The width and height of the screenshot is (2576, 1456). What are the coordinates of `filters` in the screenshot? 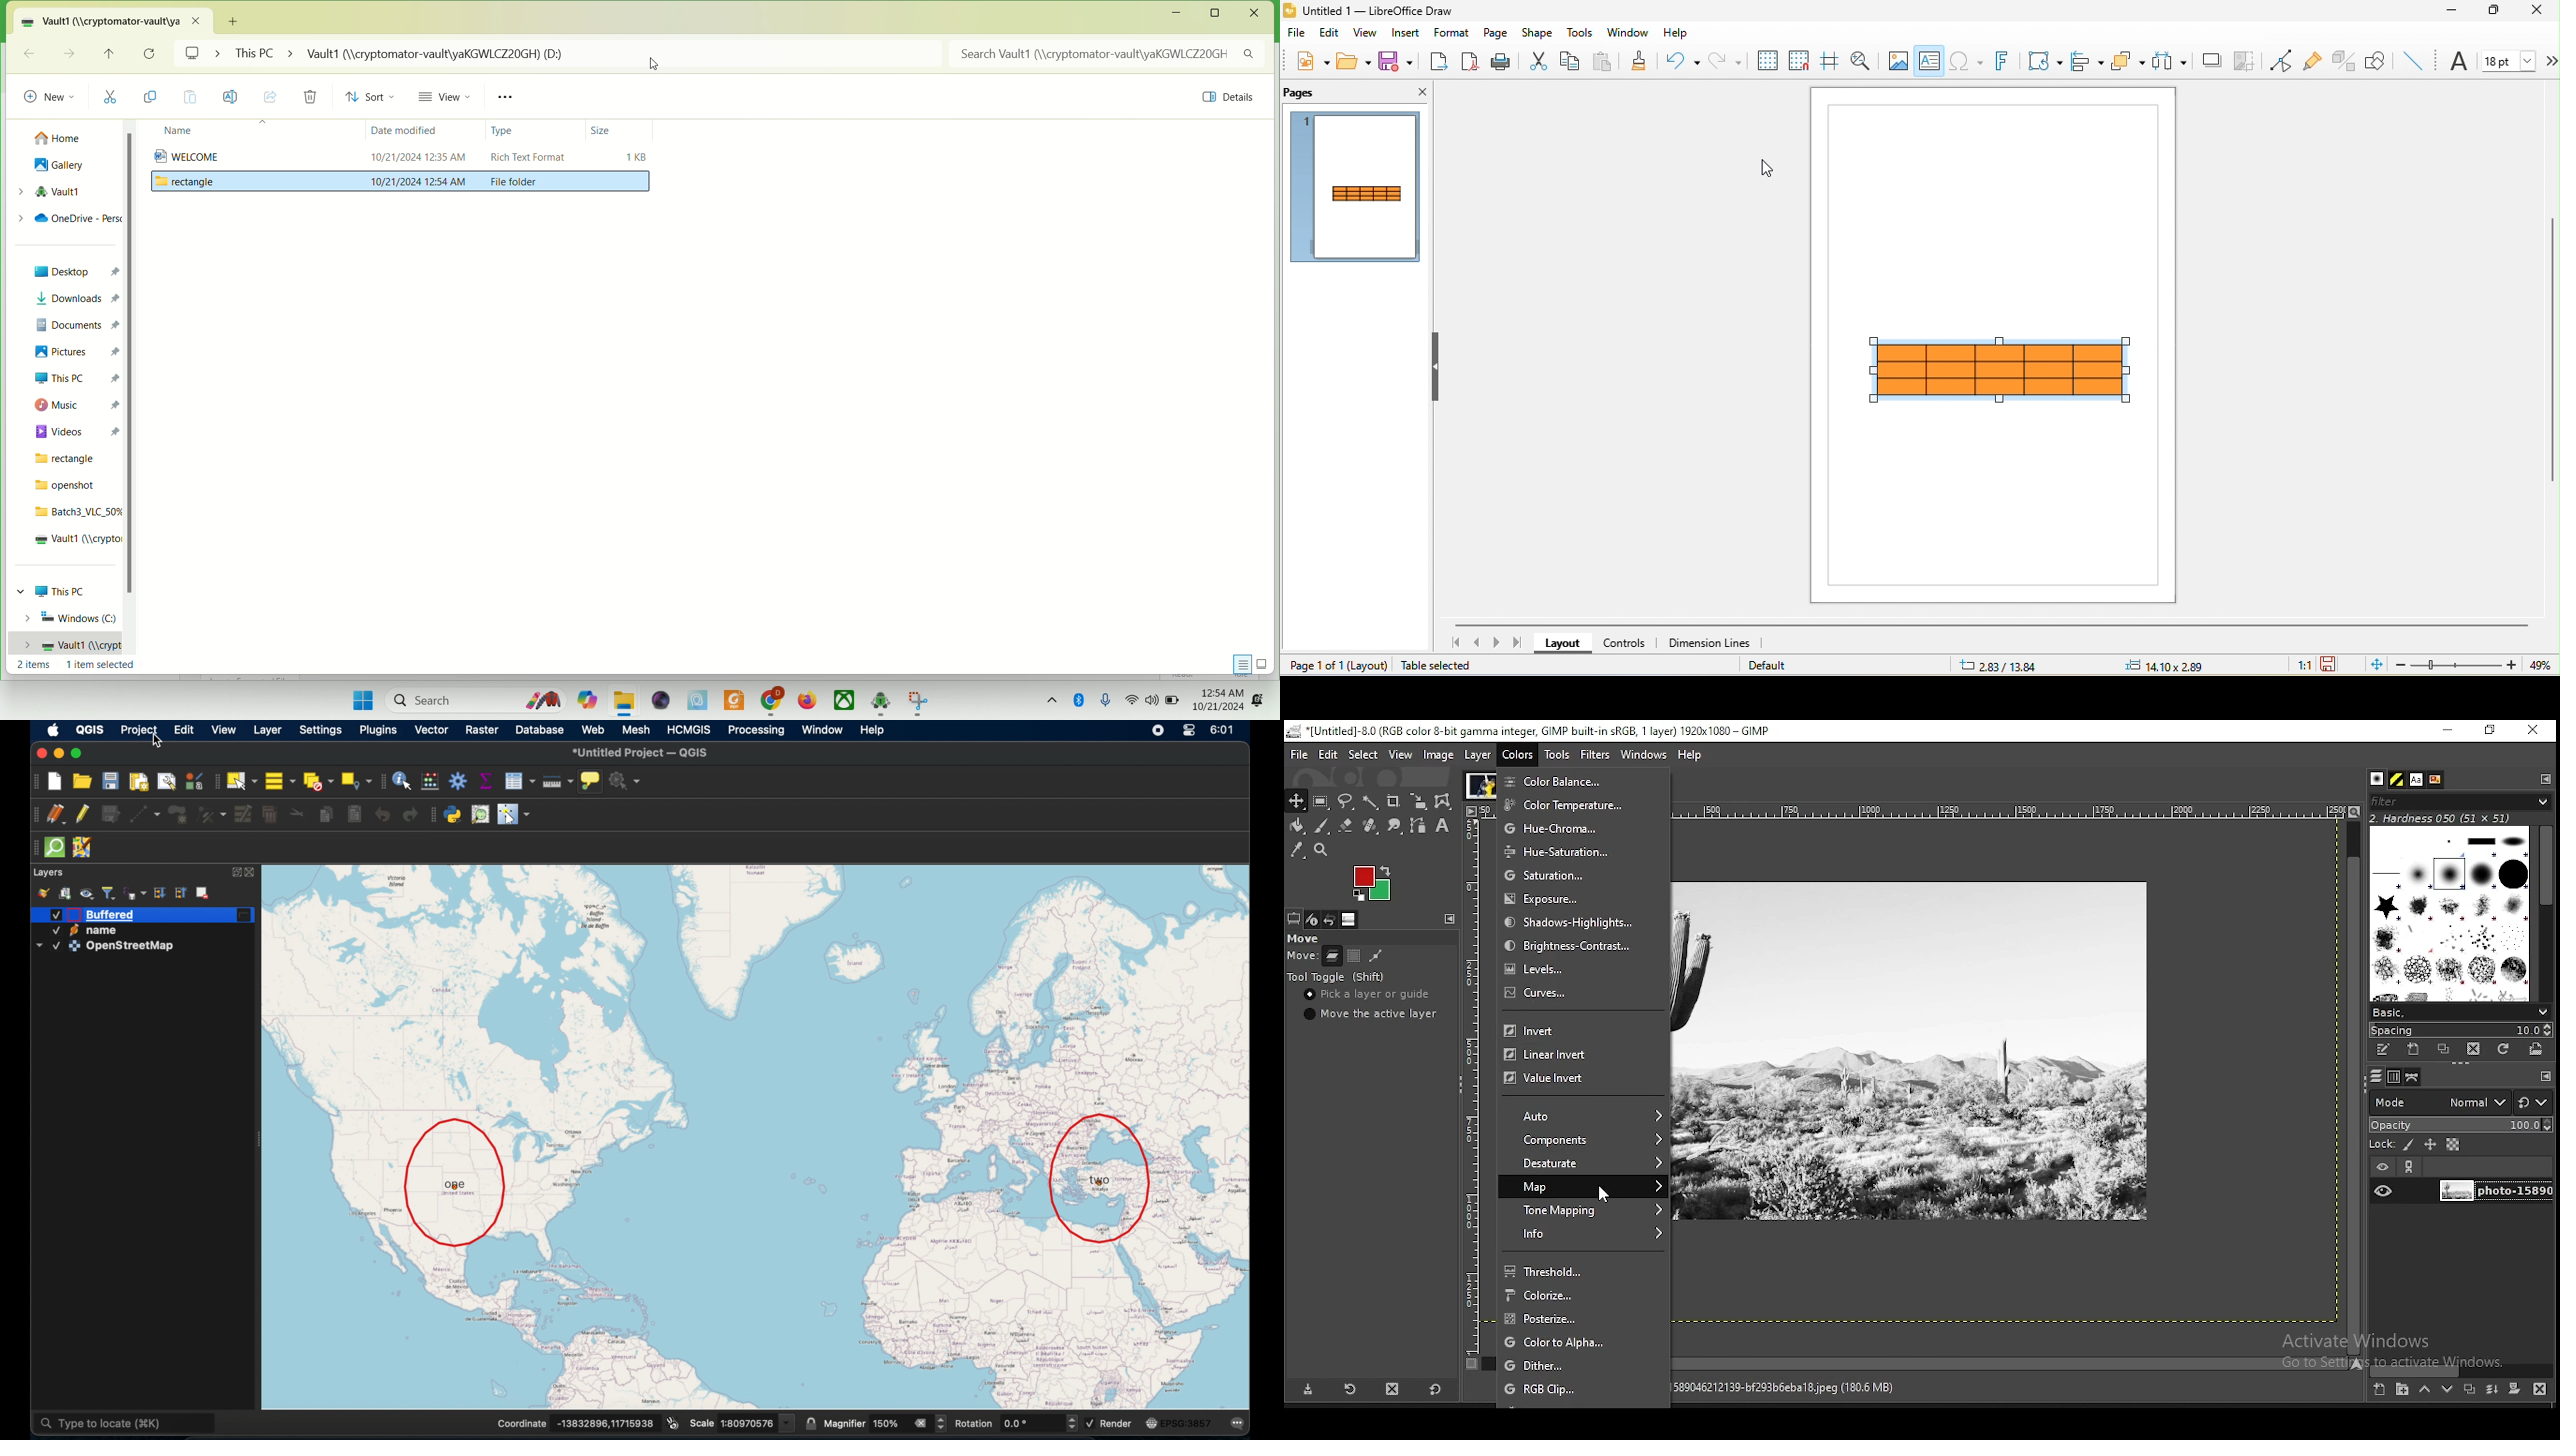 It's located at (1596, 757).